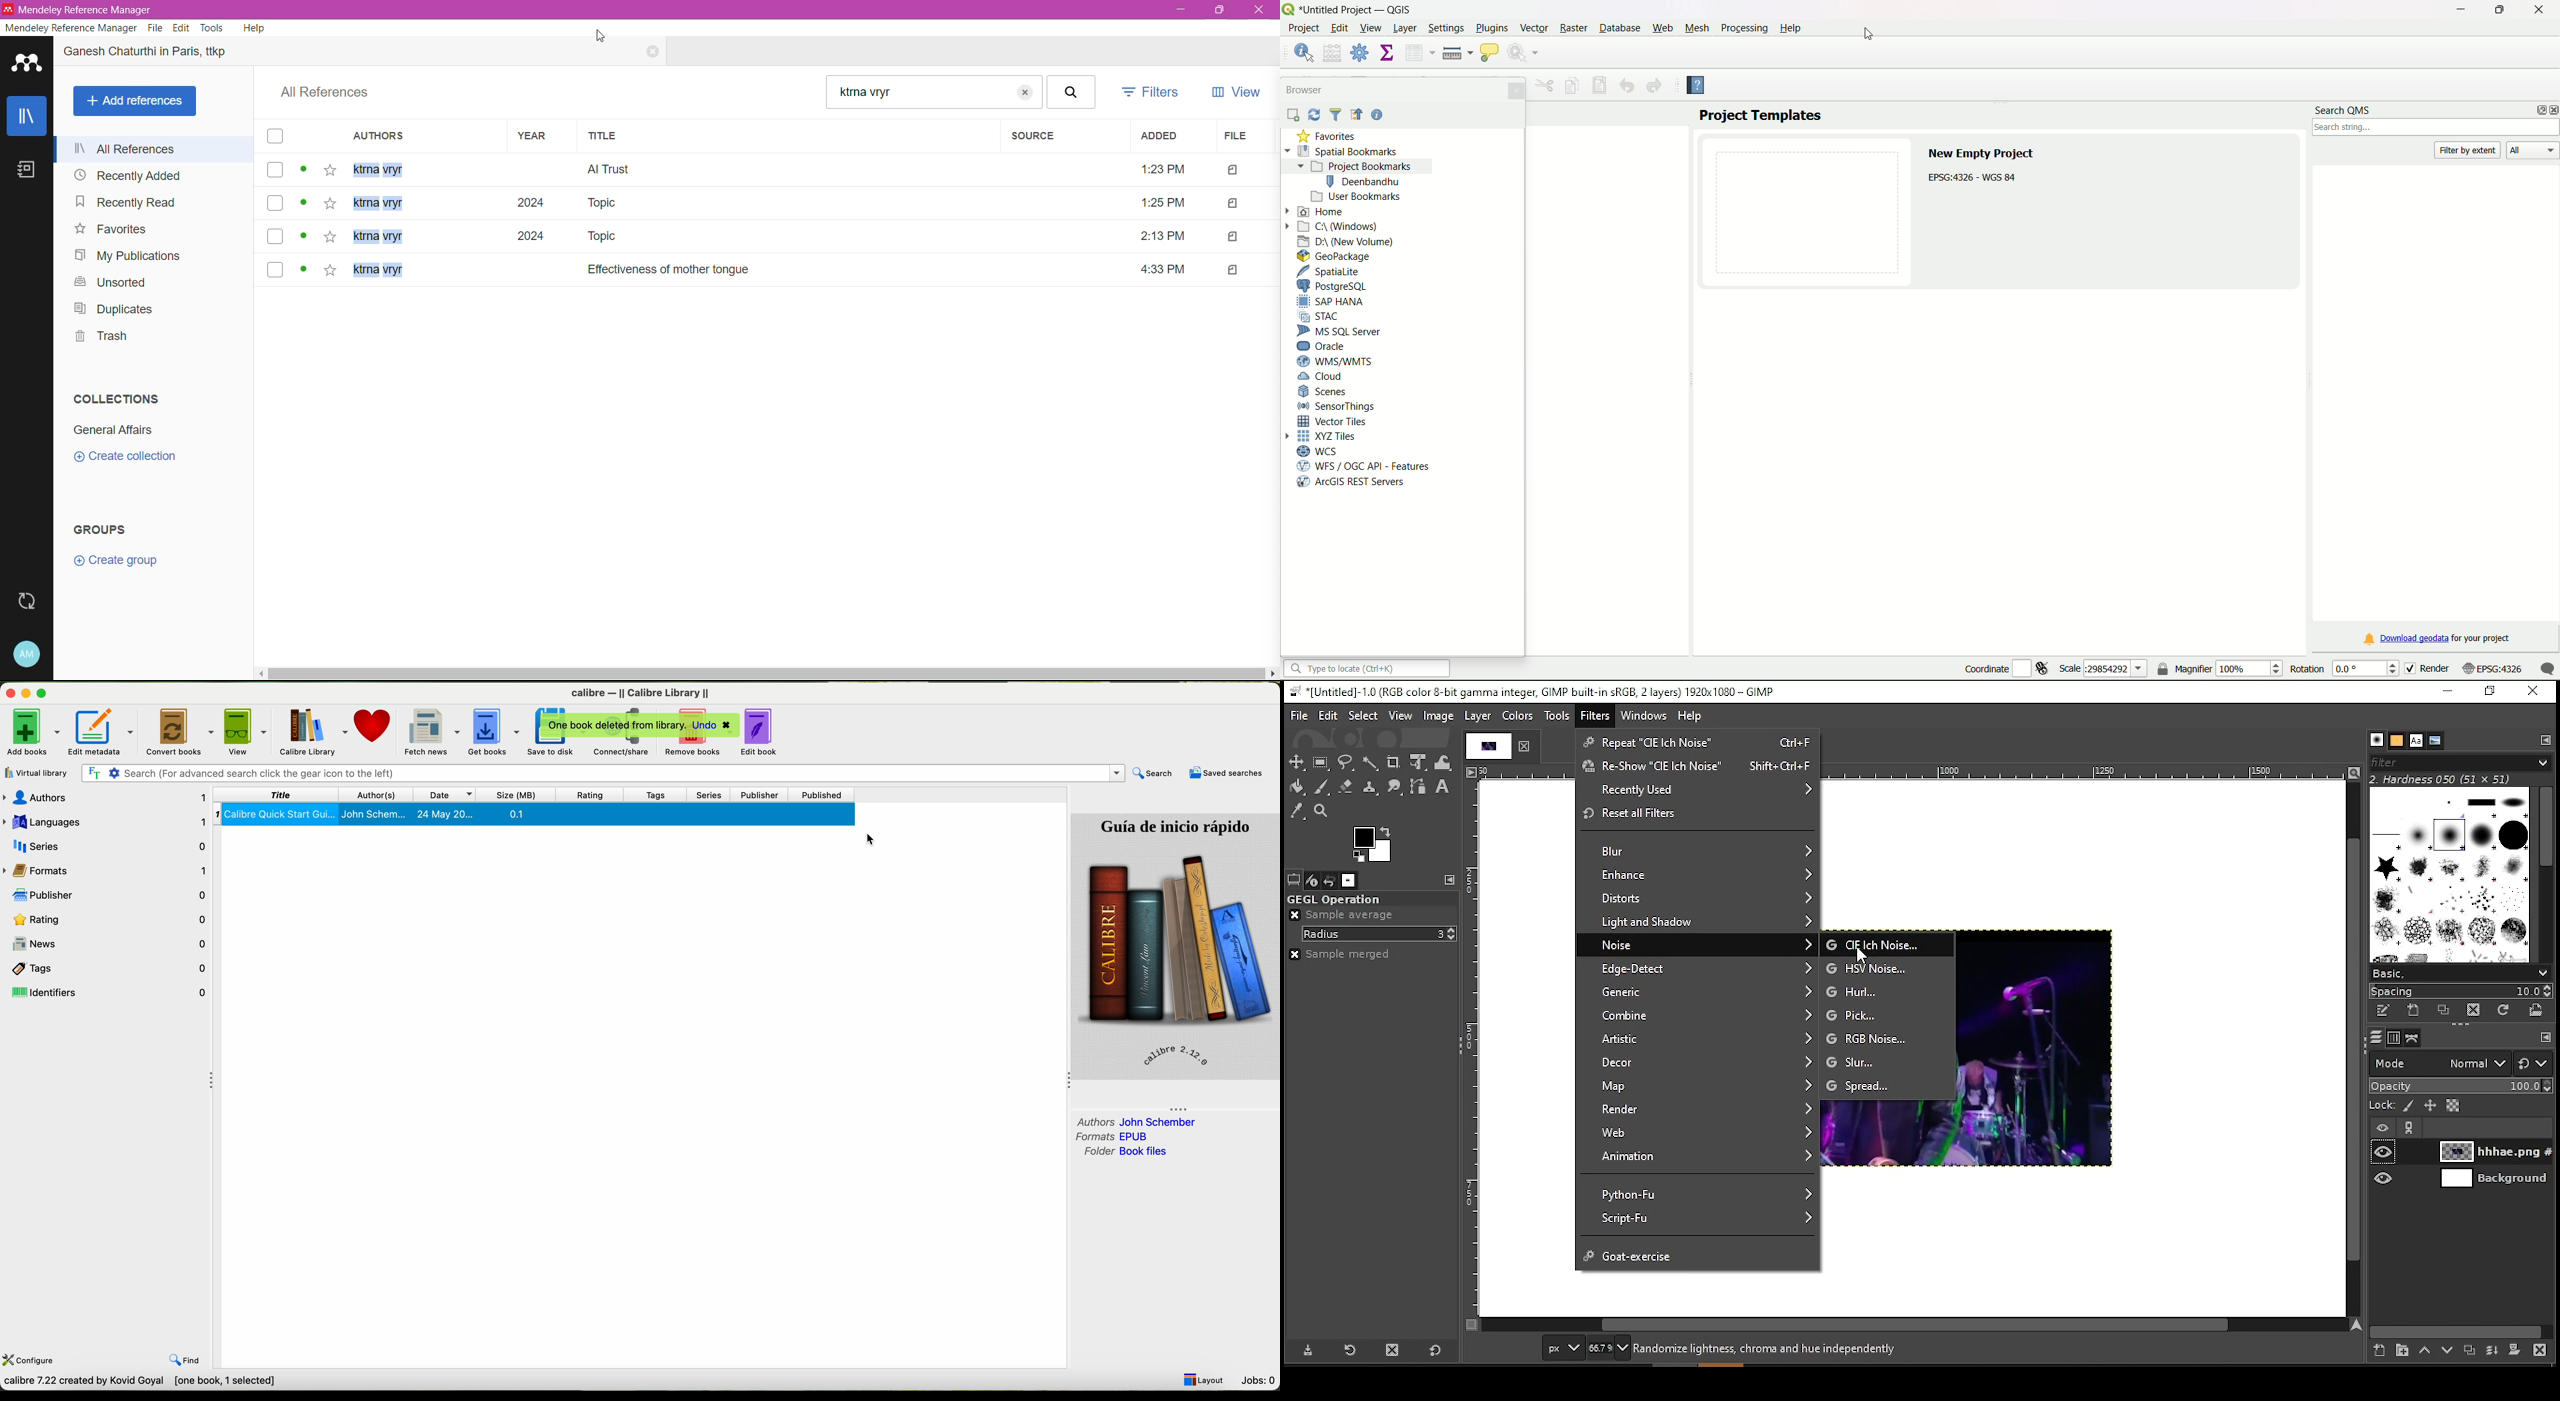 The image size is (2576, 1428). Describe the element at coordinates (1702, 87) in the screenshot. I see `Help` at that location.